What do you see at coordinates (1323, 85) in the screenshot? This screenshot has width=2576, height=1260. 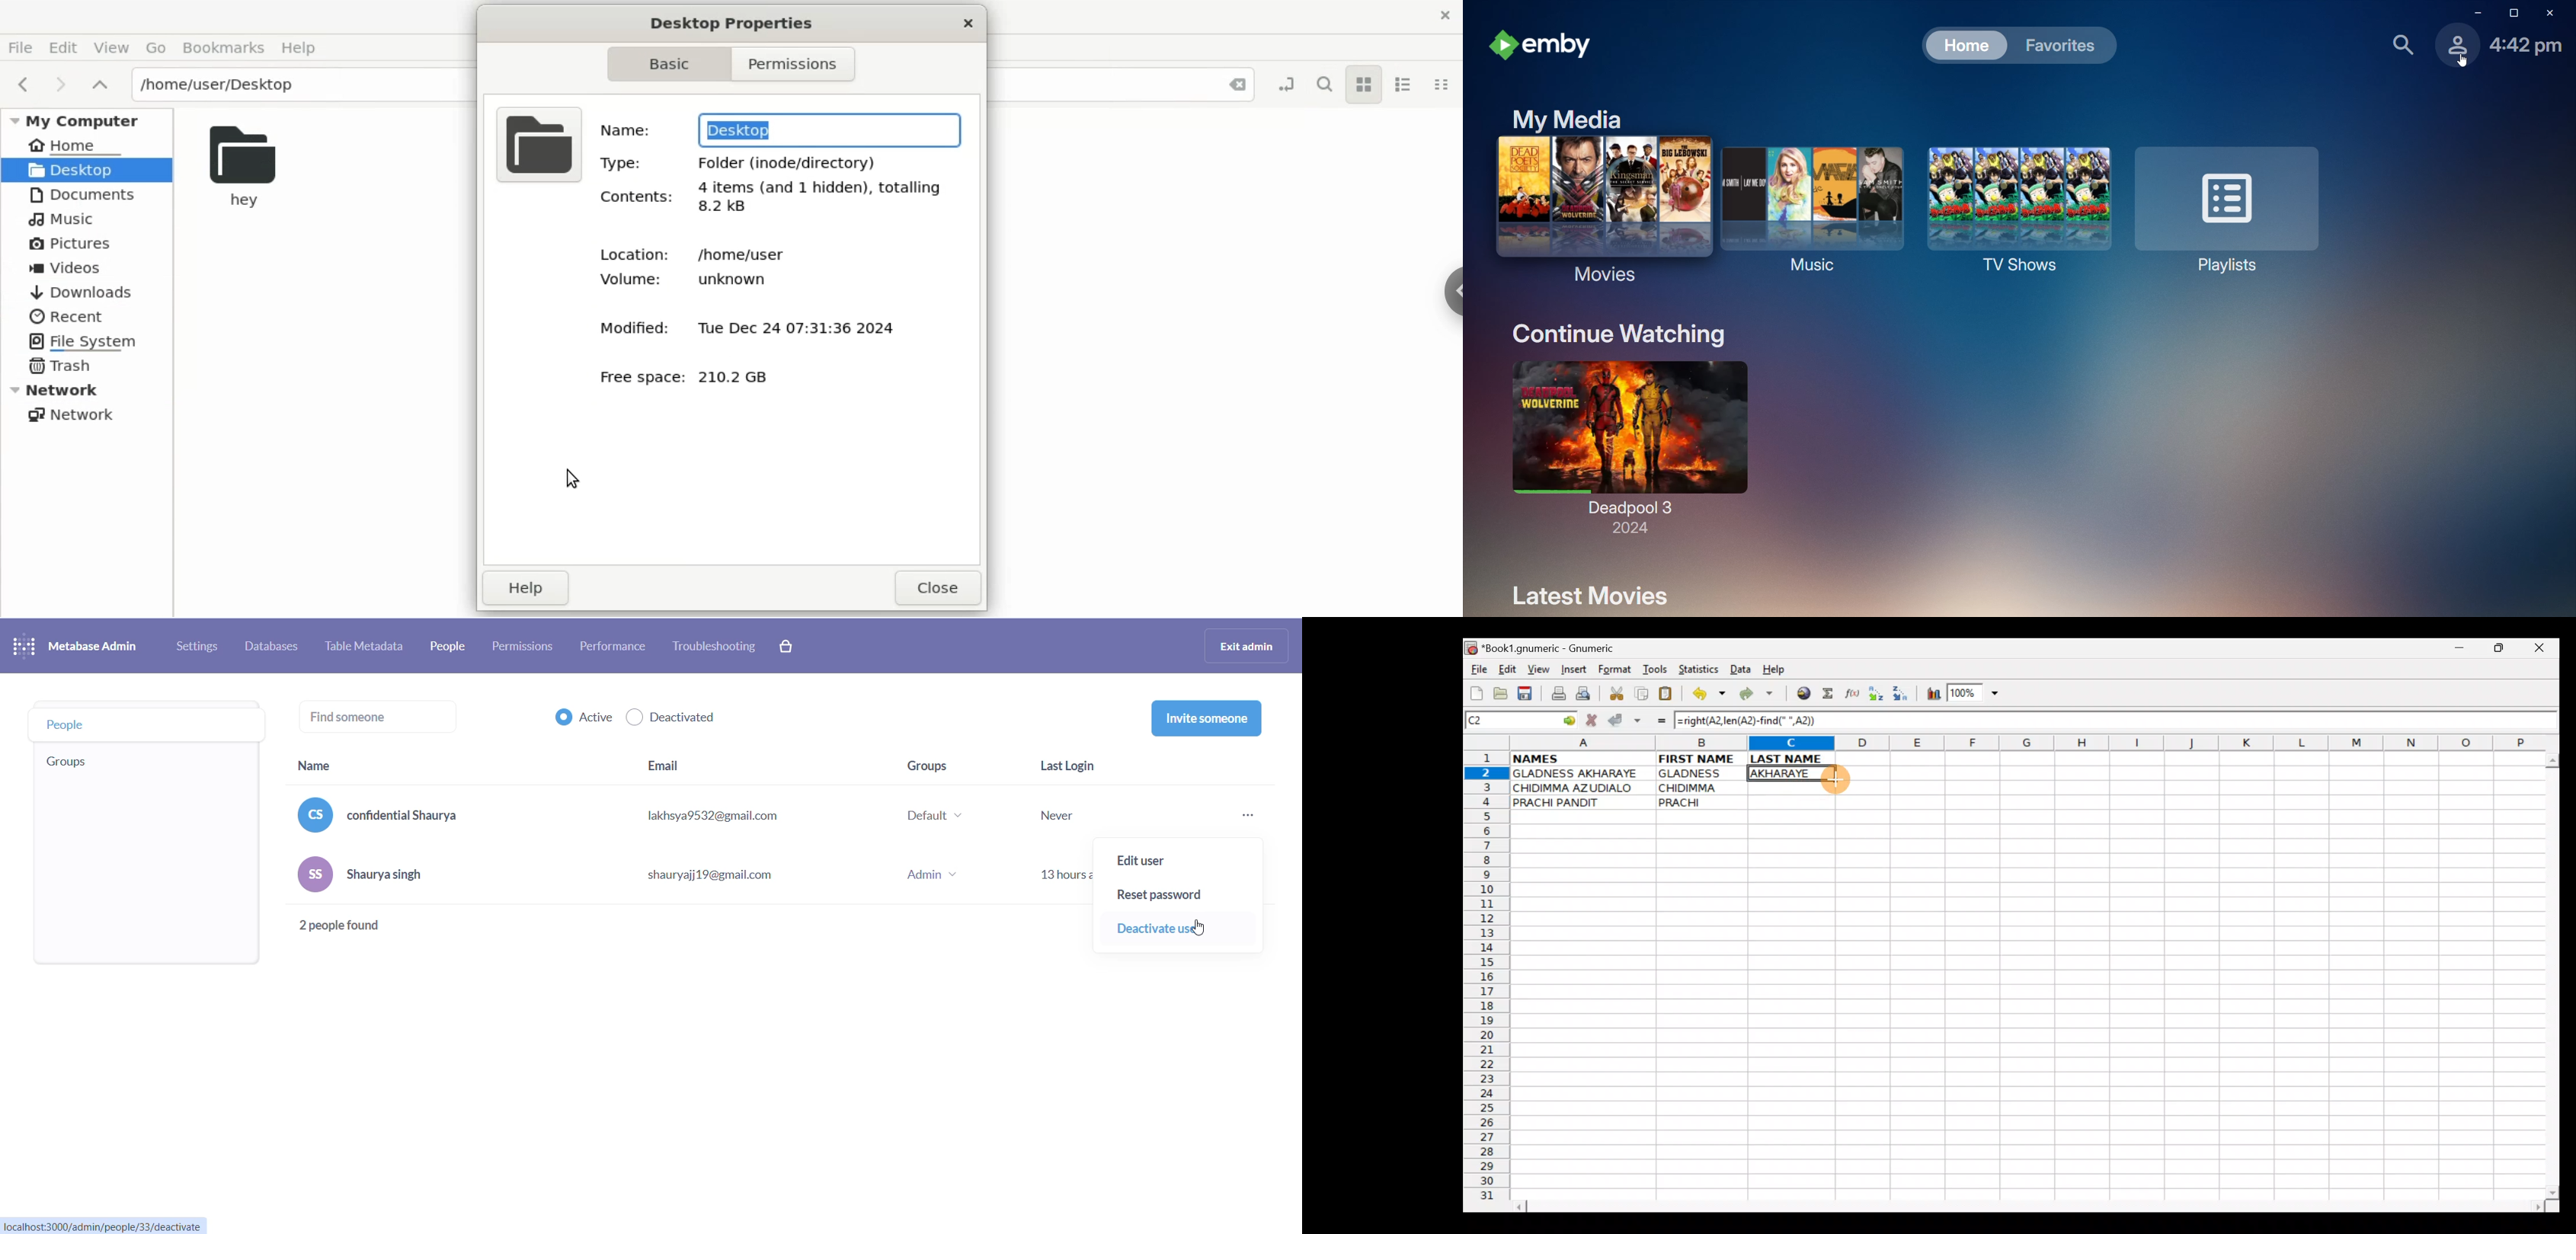 I see `search` at bounding box center [1323, 85].